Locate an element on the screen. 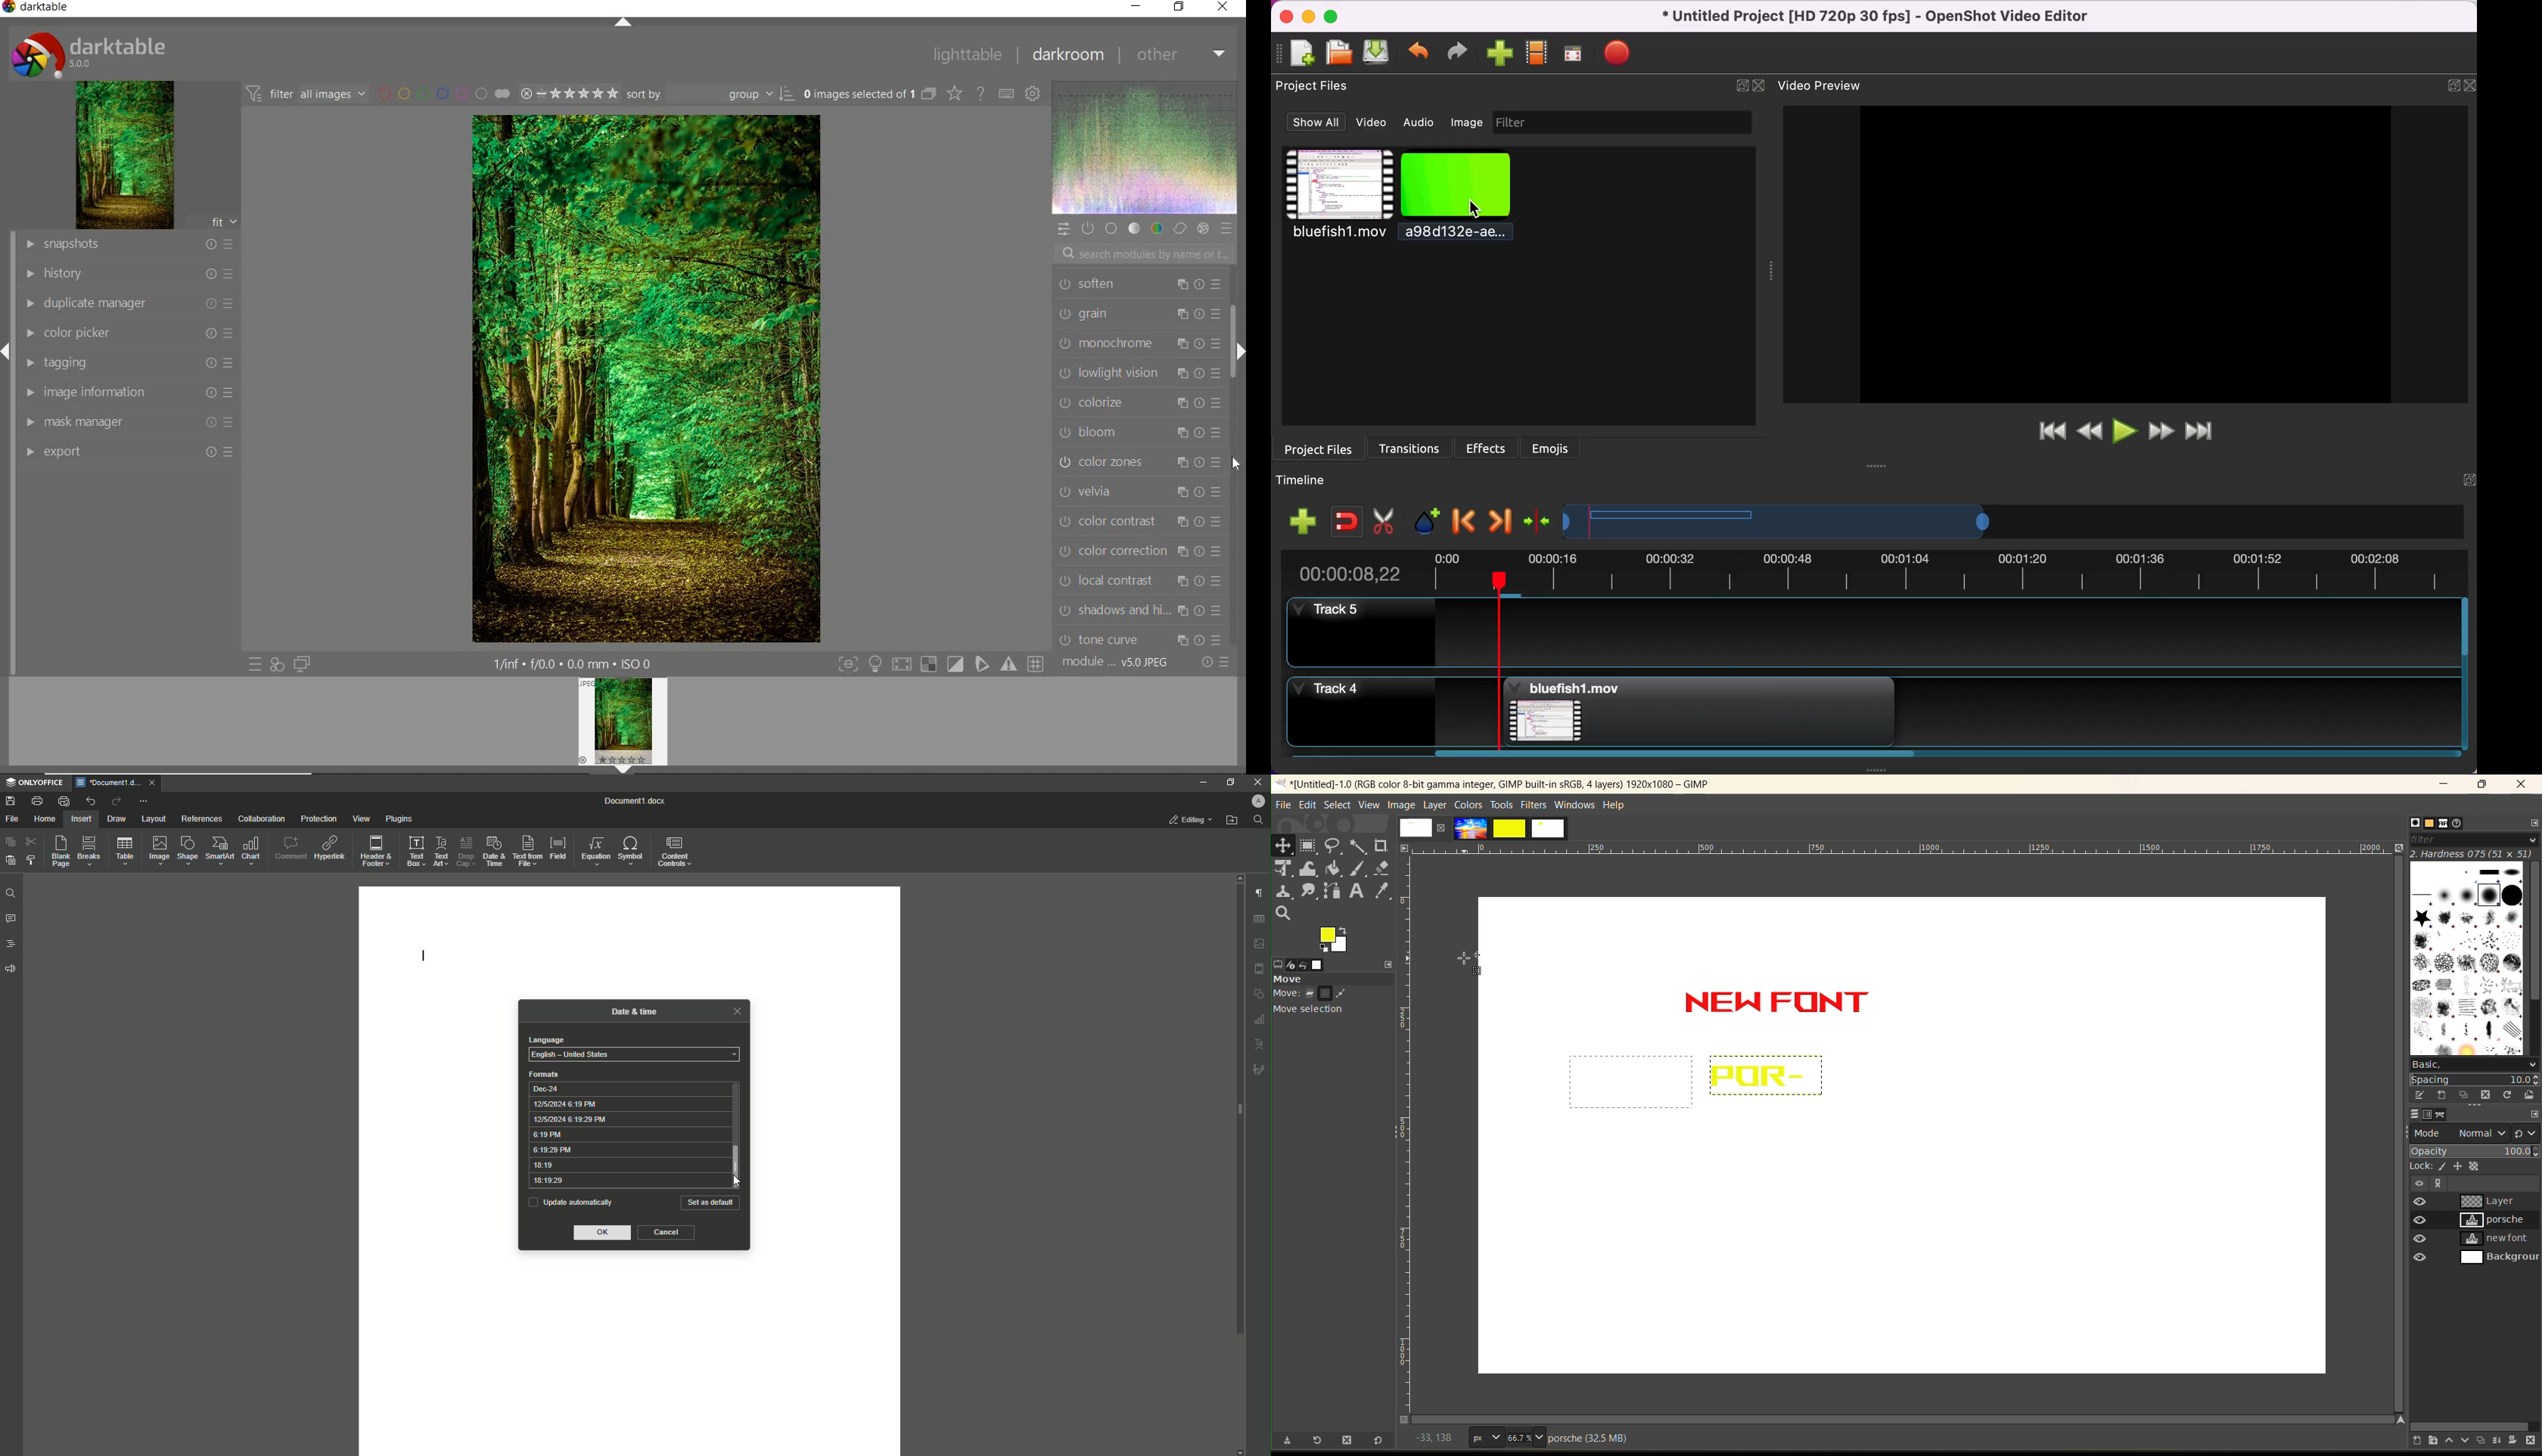 This screenshot has height=1456, width=2548. Restore is located at coordinates (1227, 782).